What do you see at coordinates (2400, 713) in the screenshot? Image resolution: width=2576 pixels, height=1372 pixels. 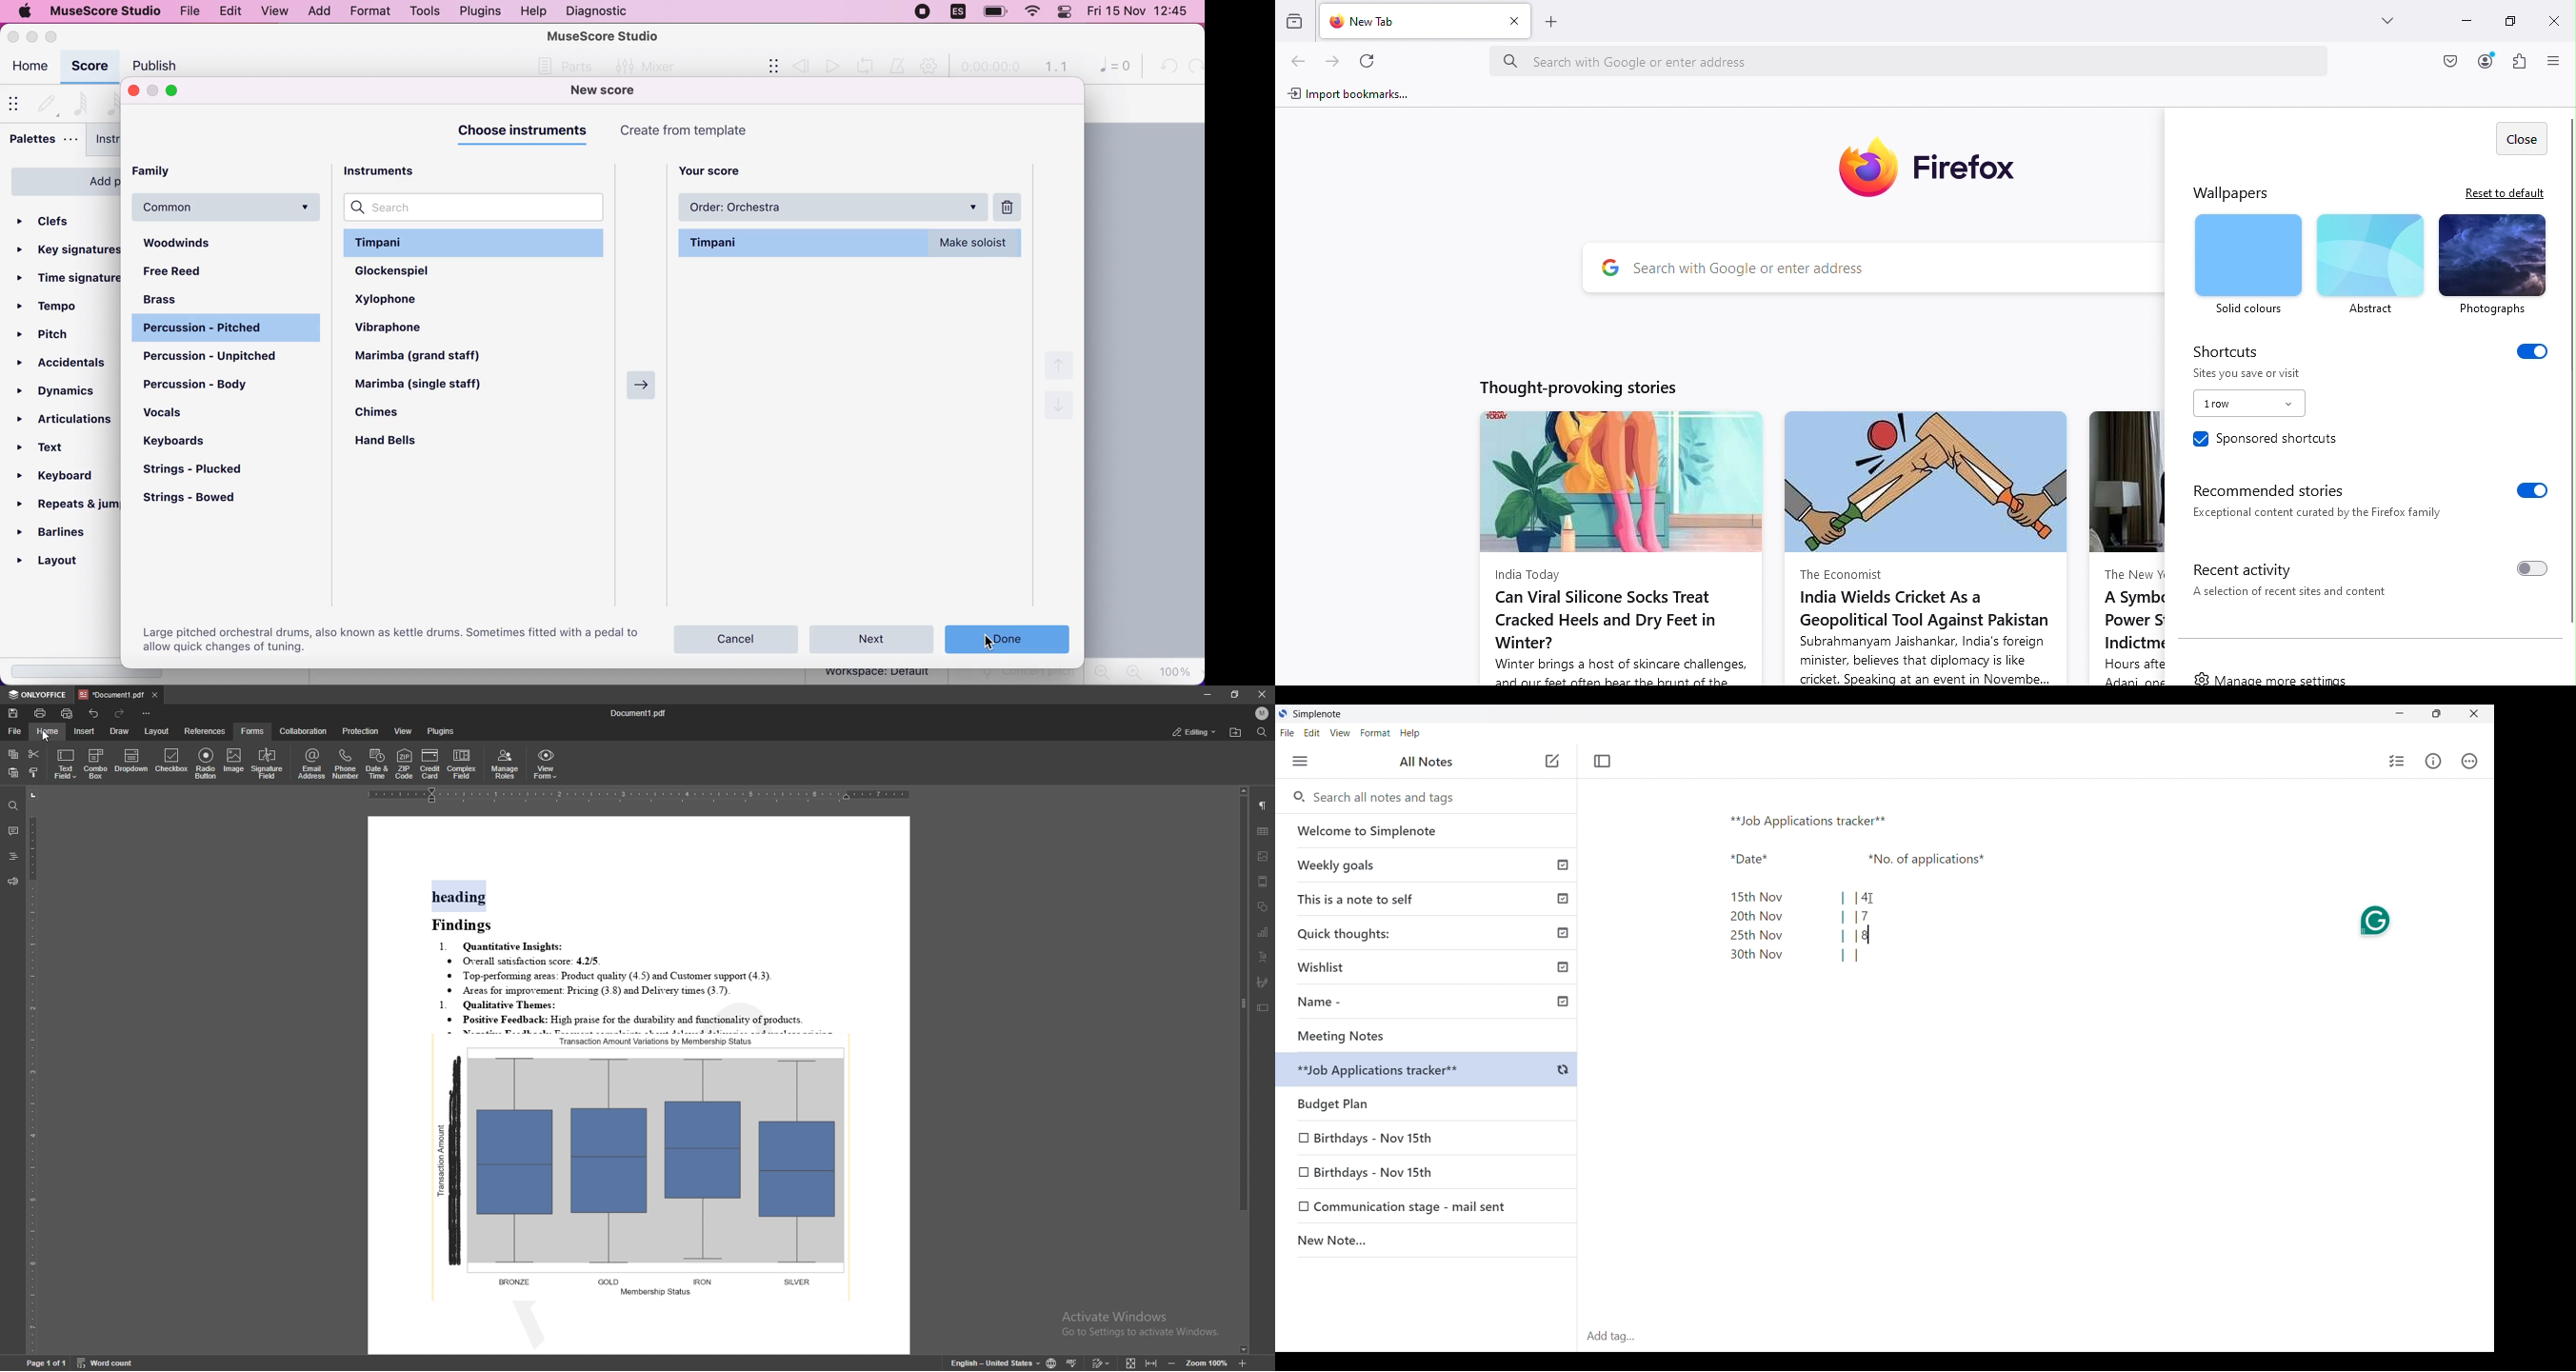 I see `Minimize` at bounding box center [2400, 713].